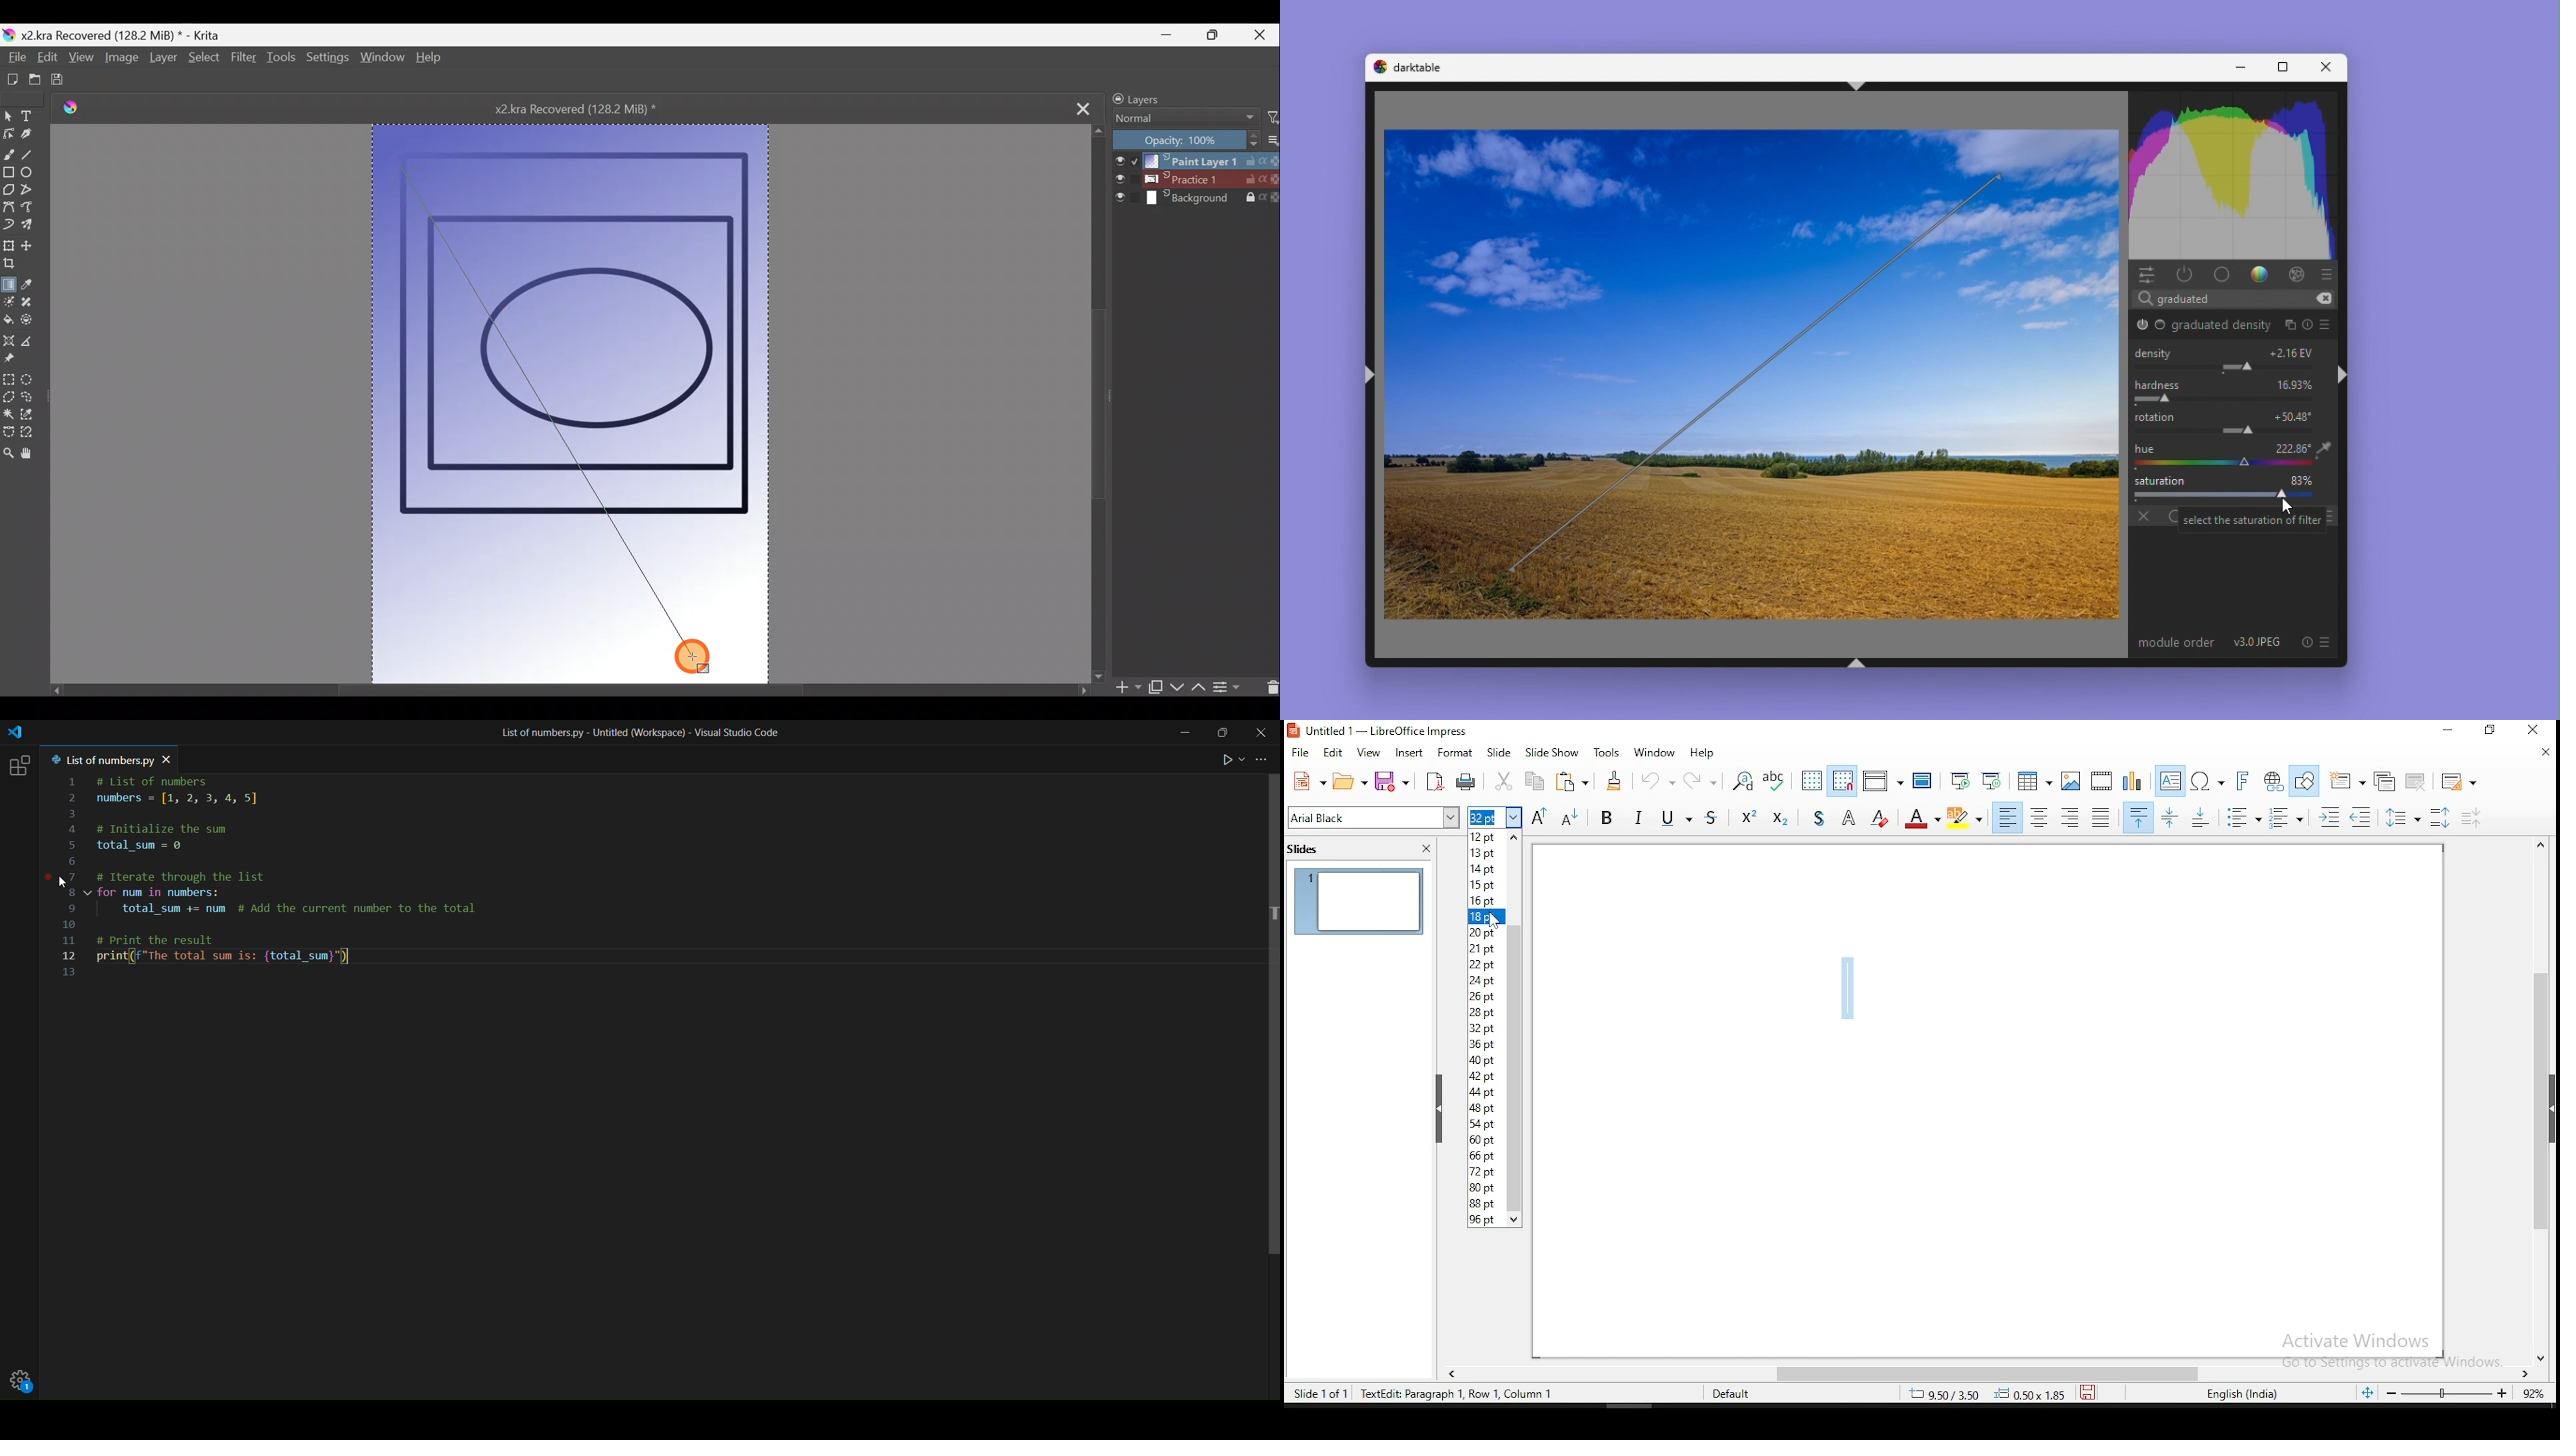  I want to click on Space below paragraph, so click(2139, 817).